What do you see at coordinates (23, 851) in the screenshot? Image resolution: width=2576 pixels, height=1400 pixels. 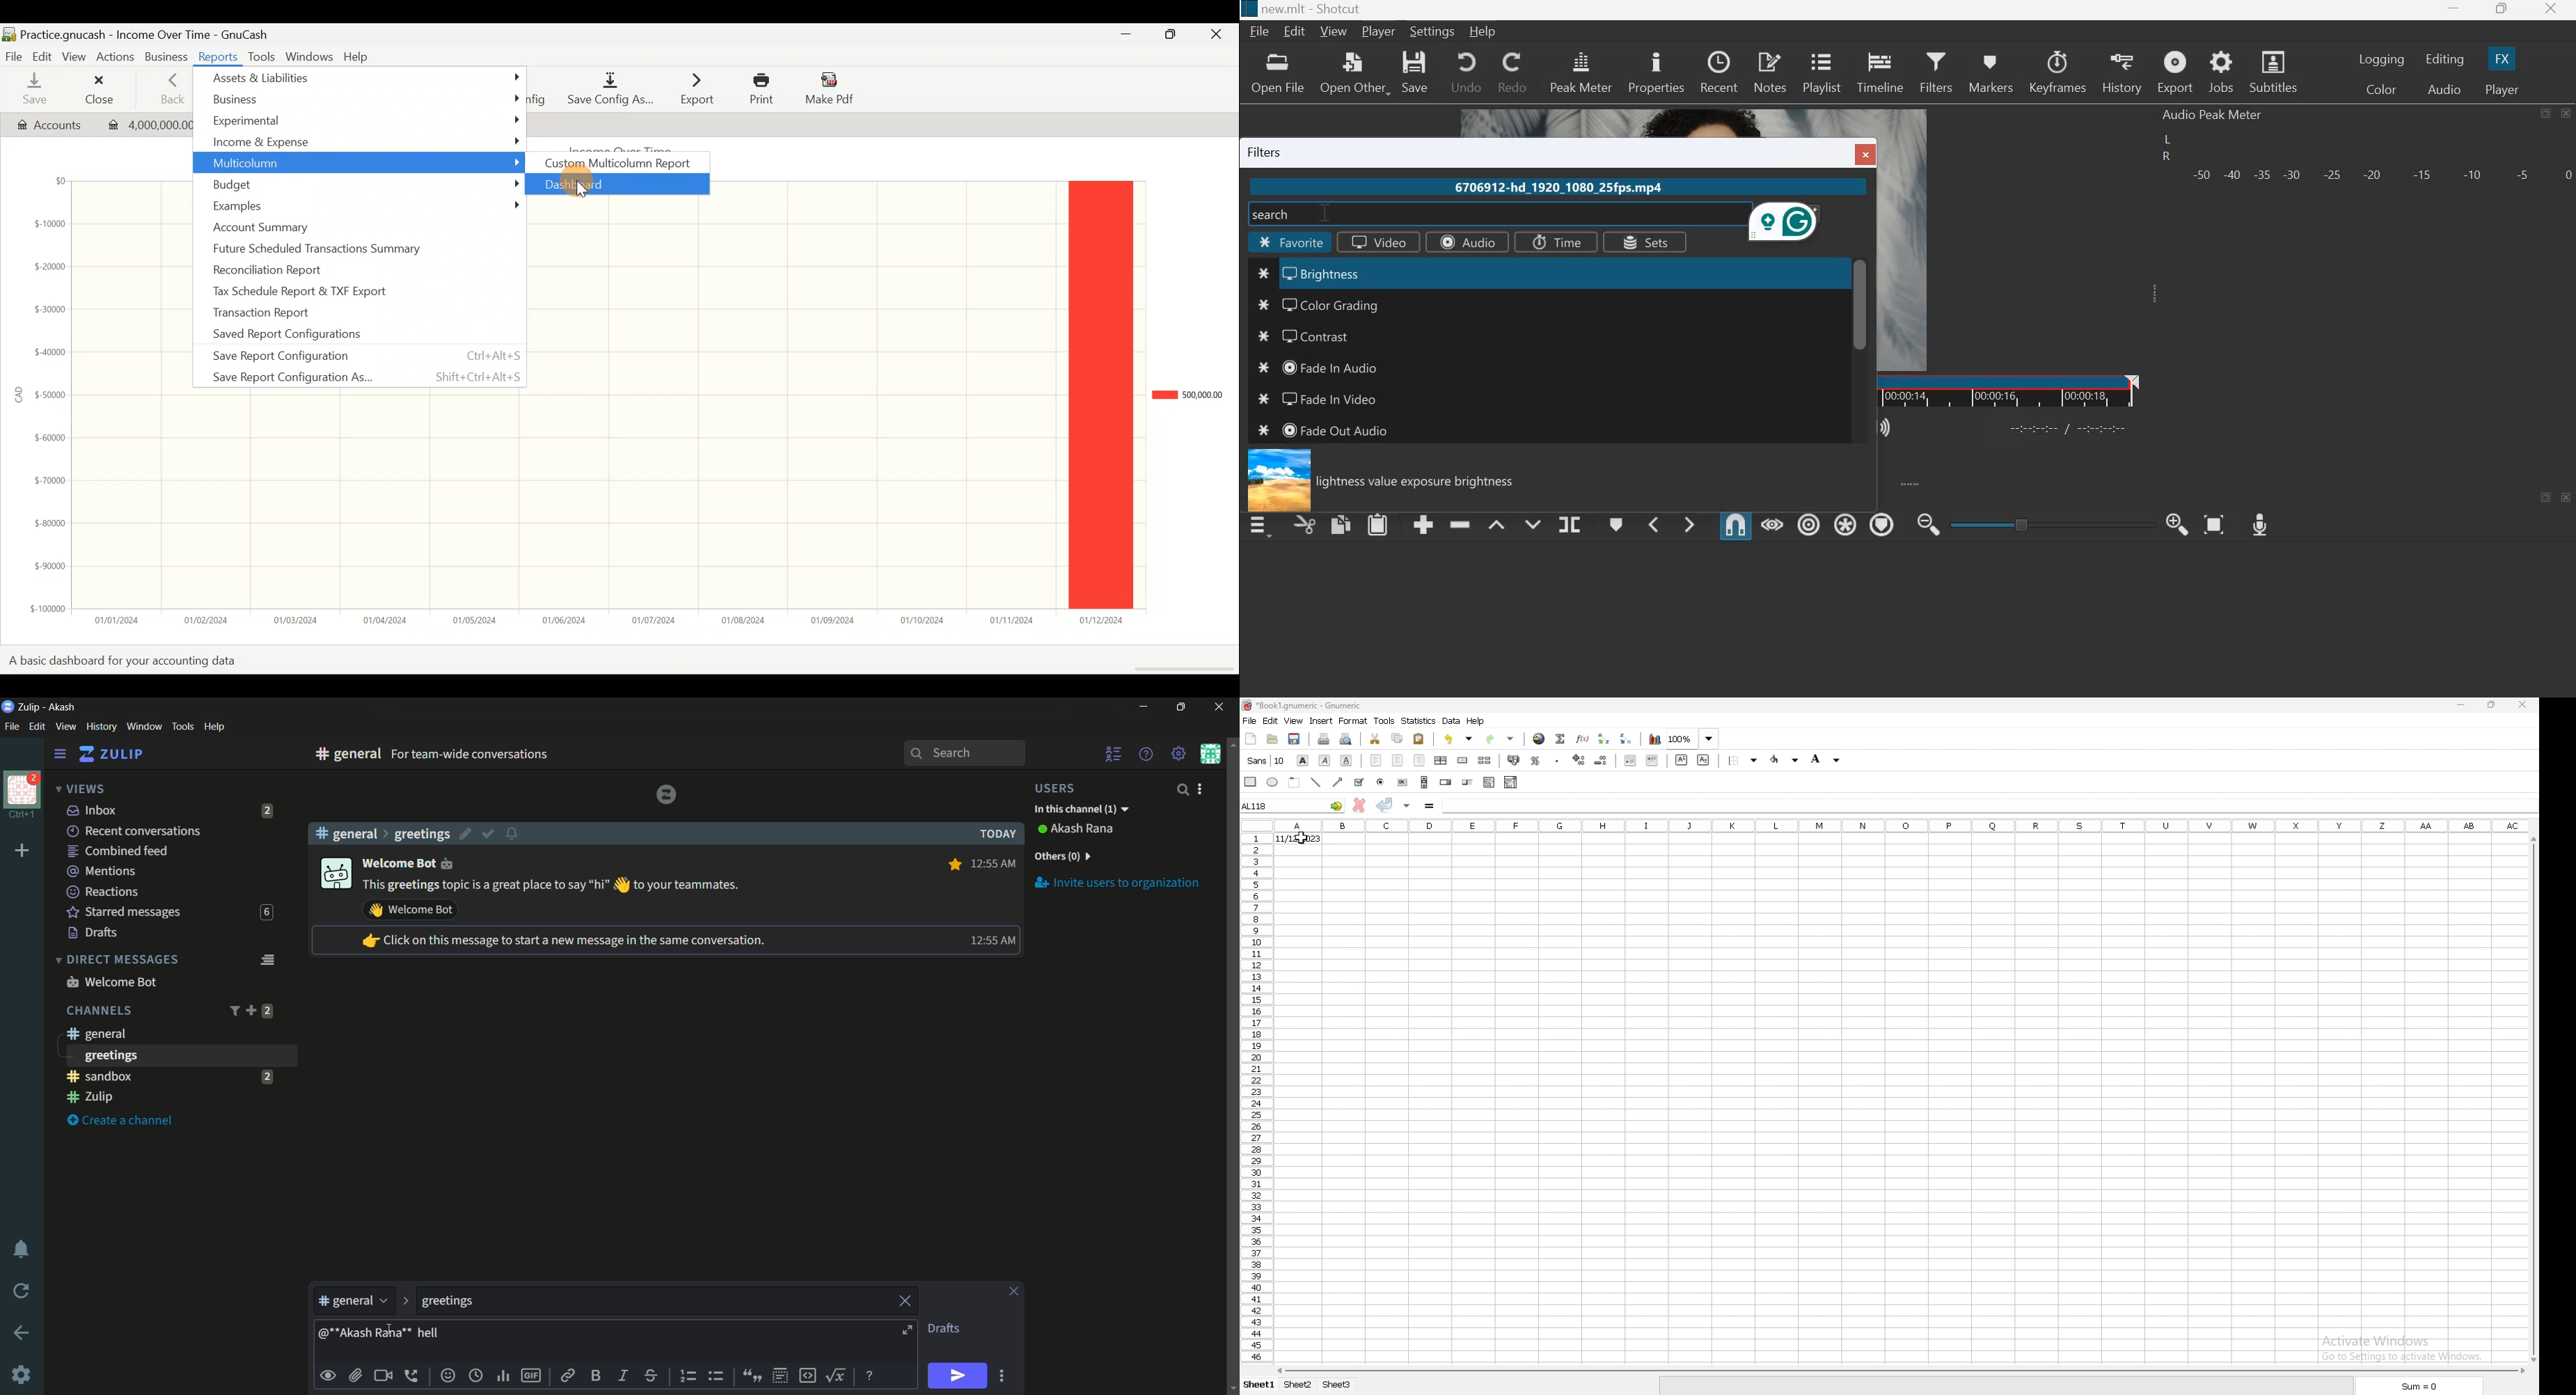 I see `add organization` at bounding box center [23, 851].